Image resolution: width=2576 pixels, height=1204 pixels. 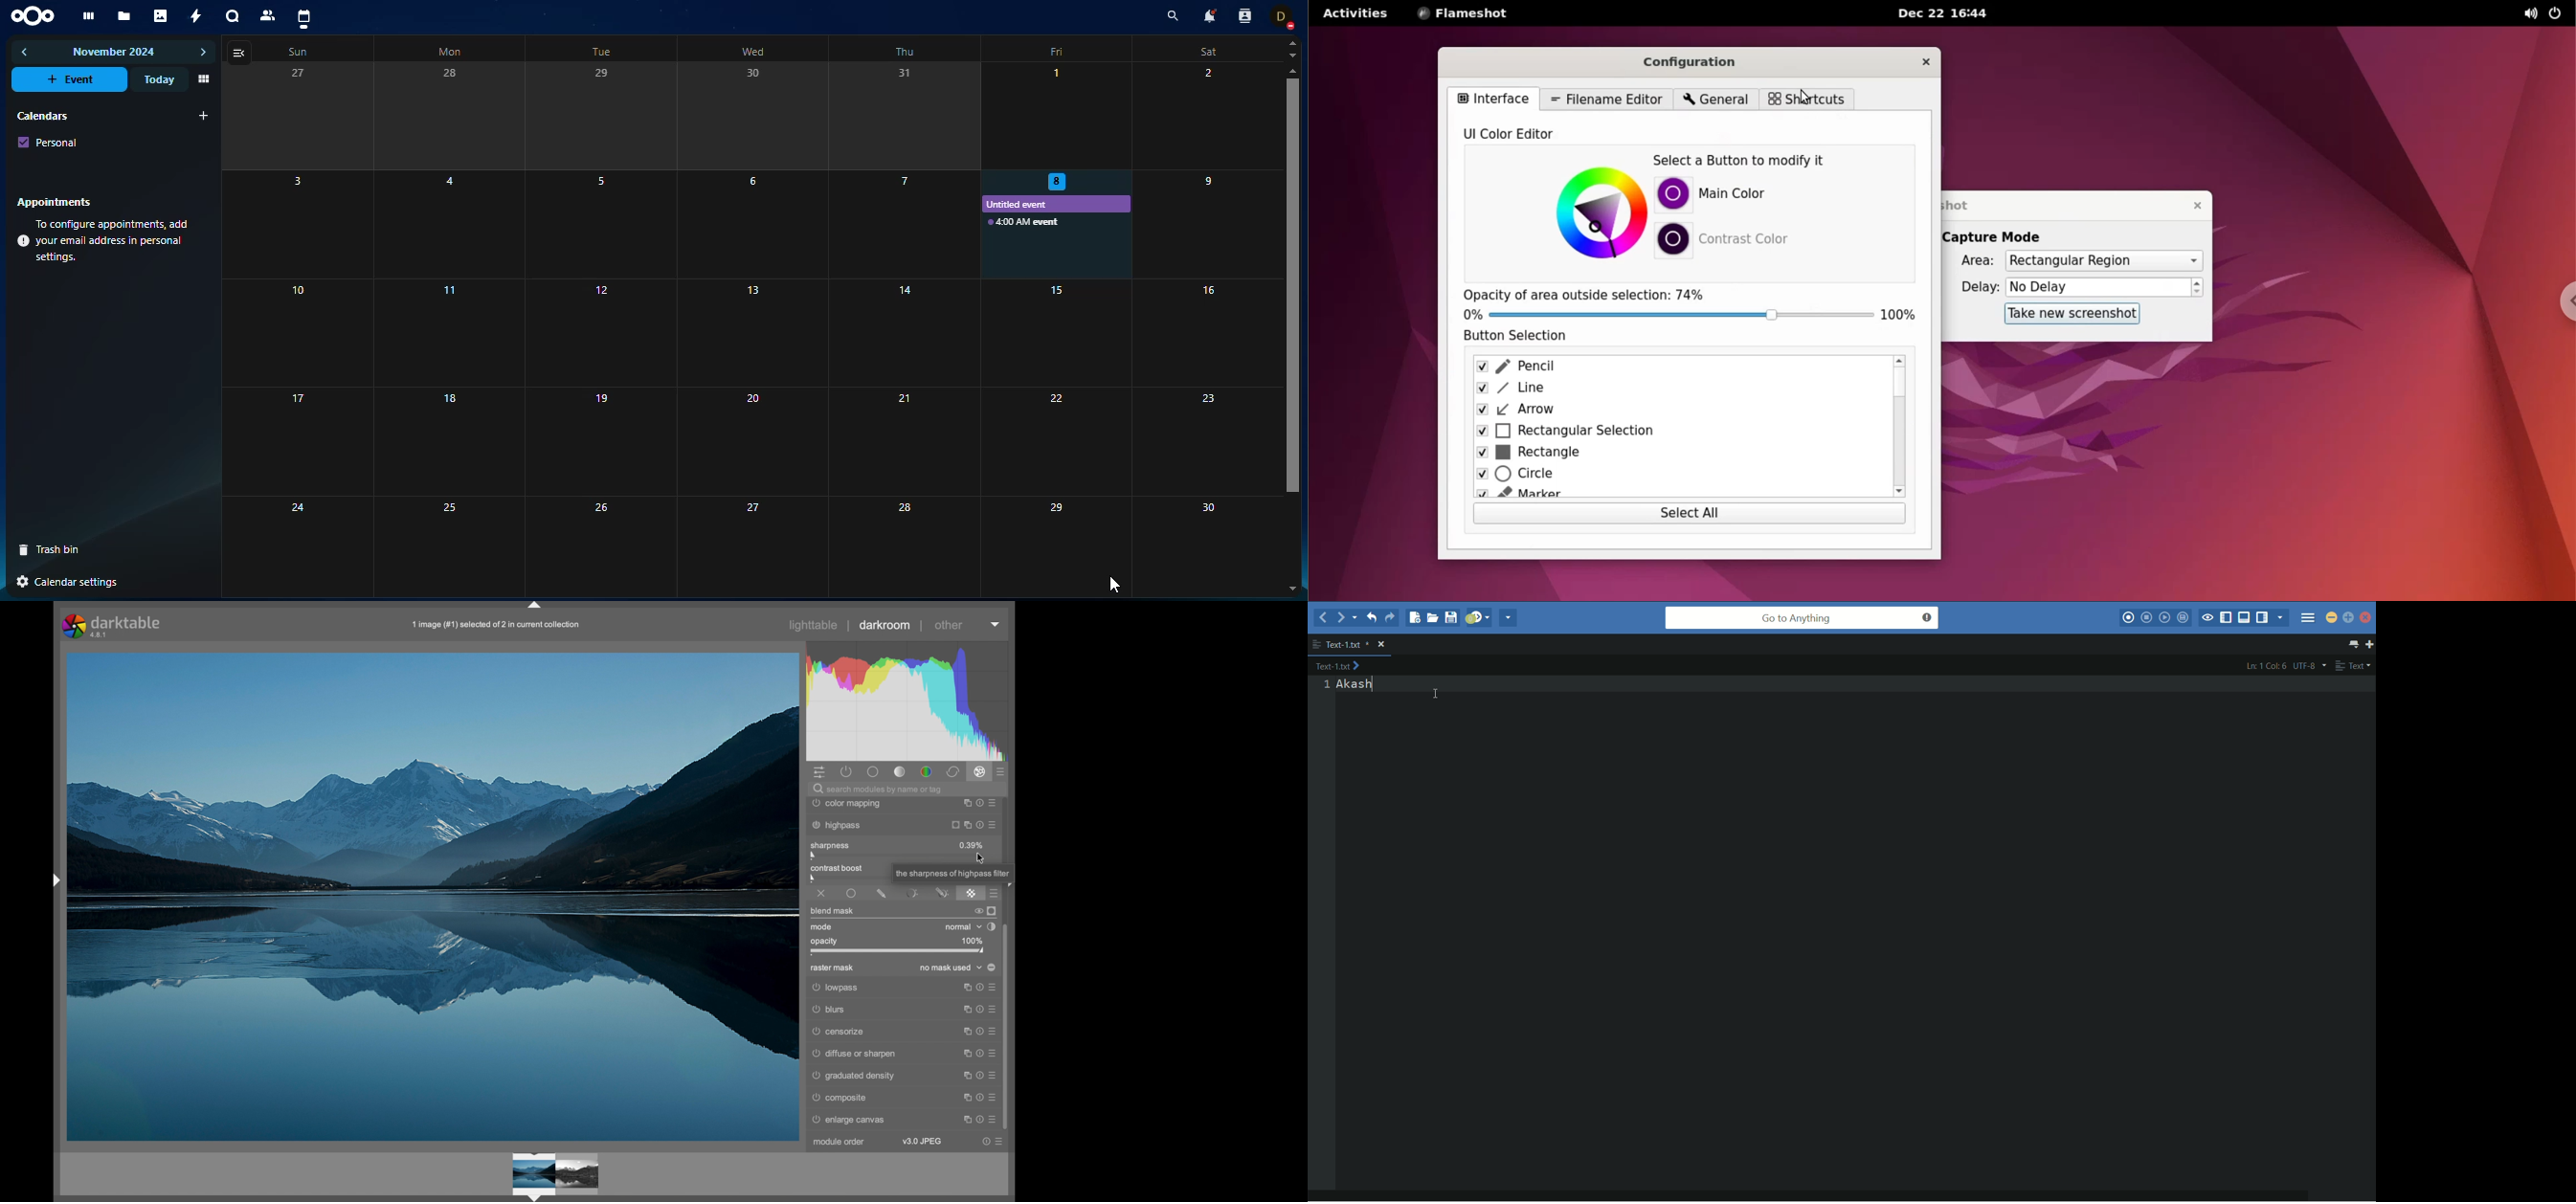 I want to click on trash bin, so click(x=56, y=549).